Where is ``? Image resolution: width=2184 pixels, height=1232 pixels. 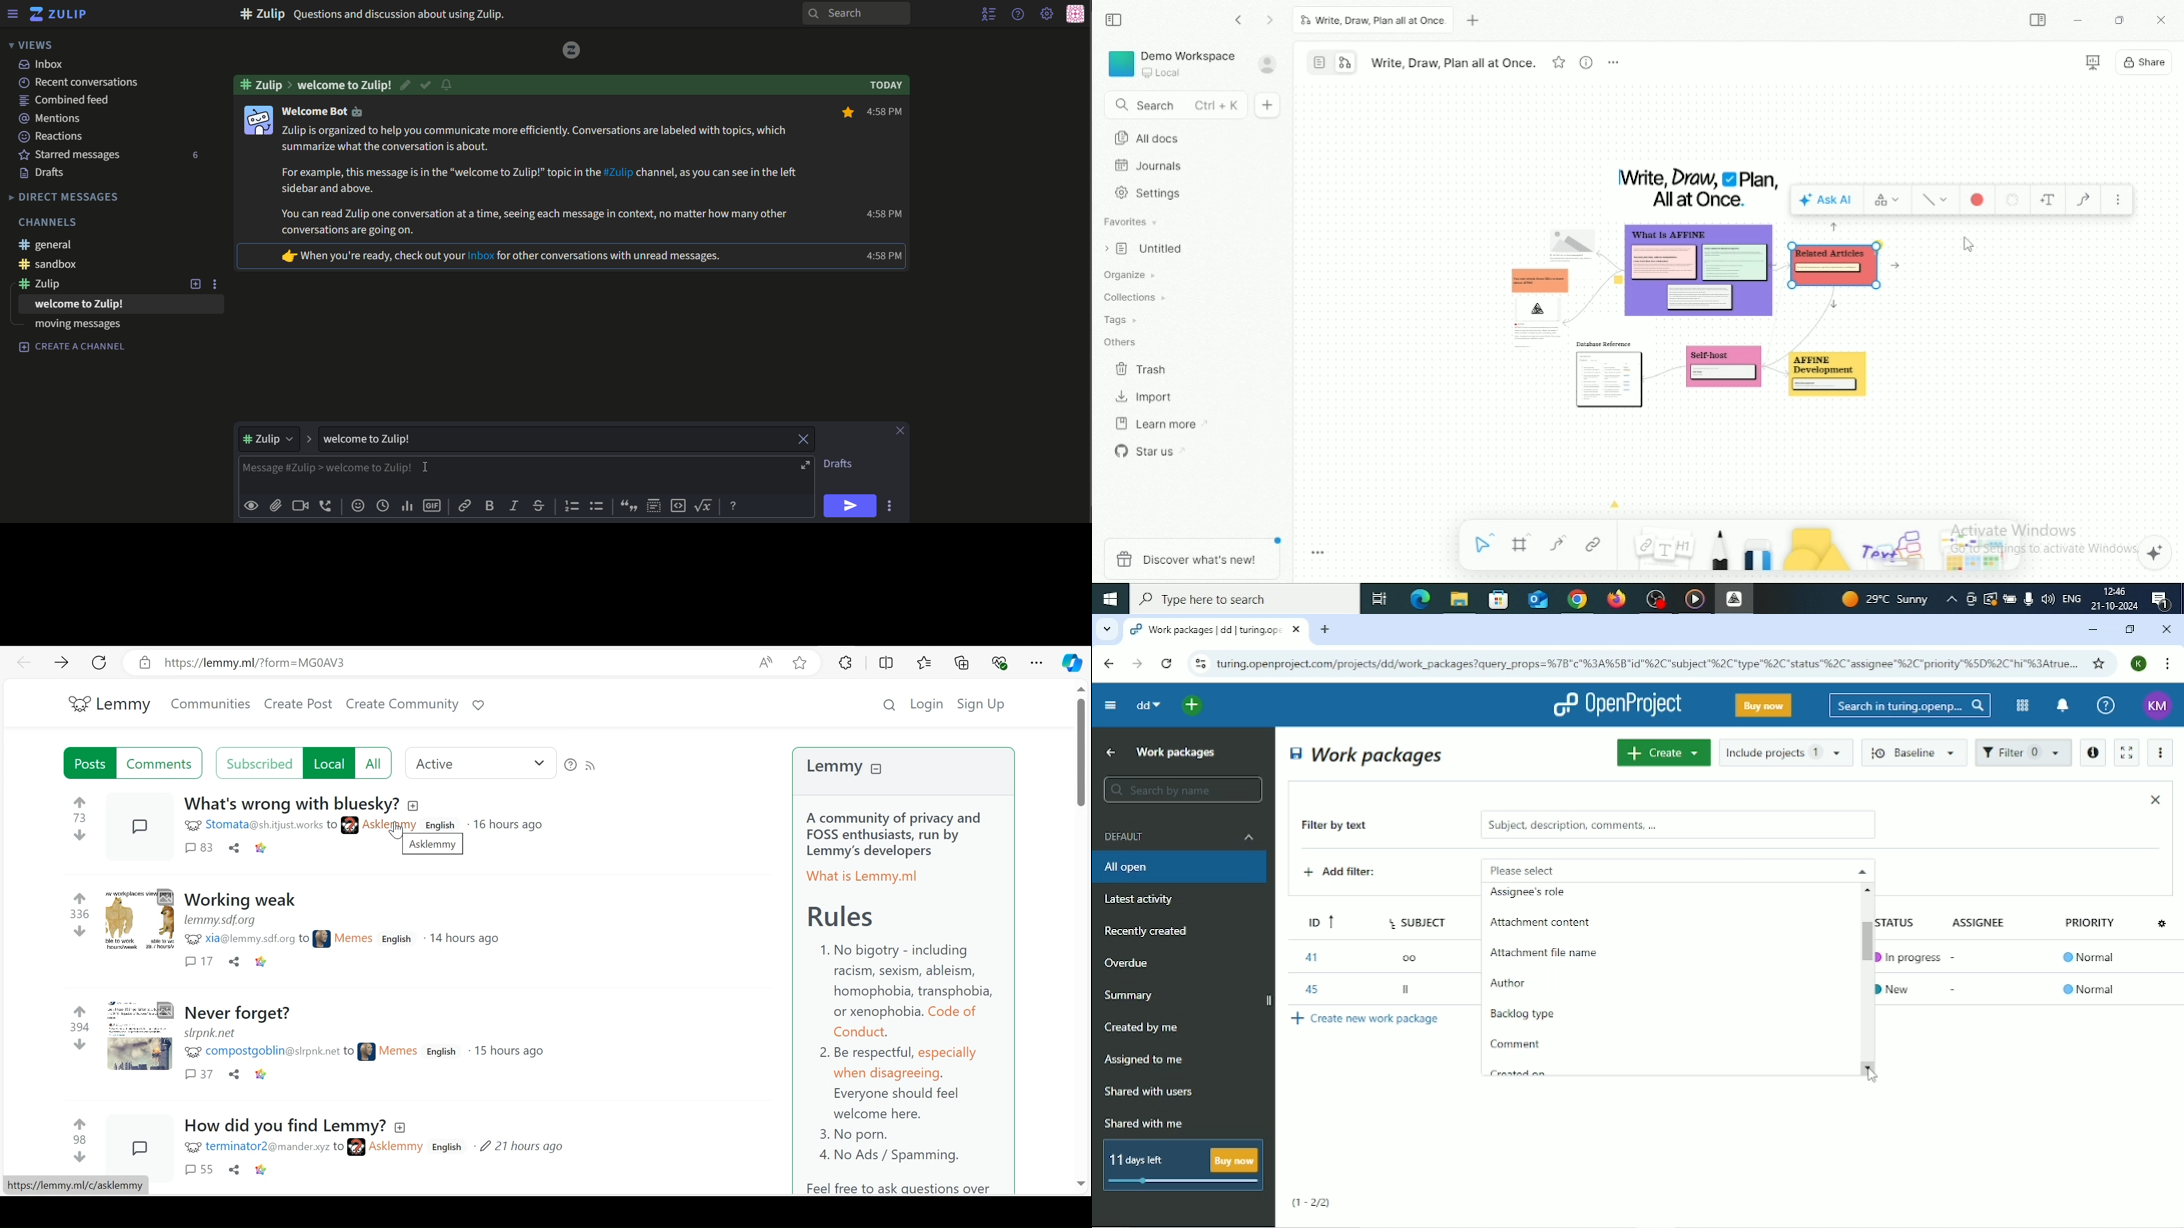  is located at coordinates (142, 824).